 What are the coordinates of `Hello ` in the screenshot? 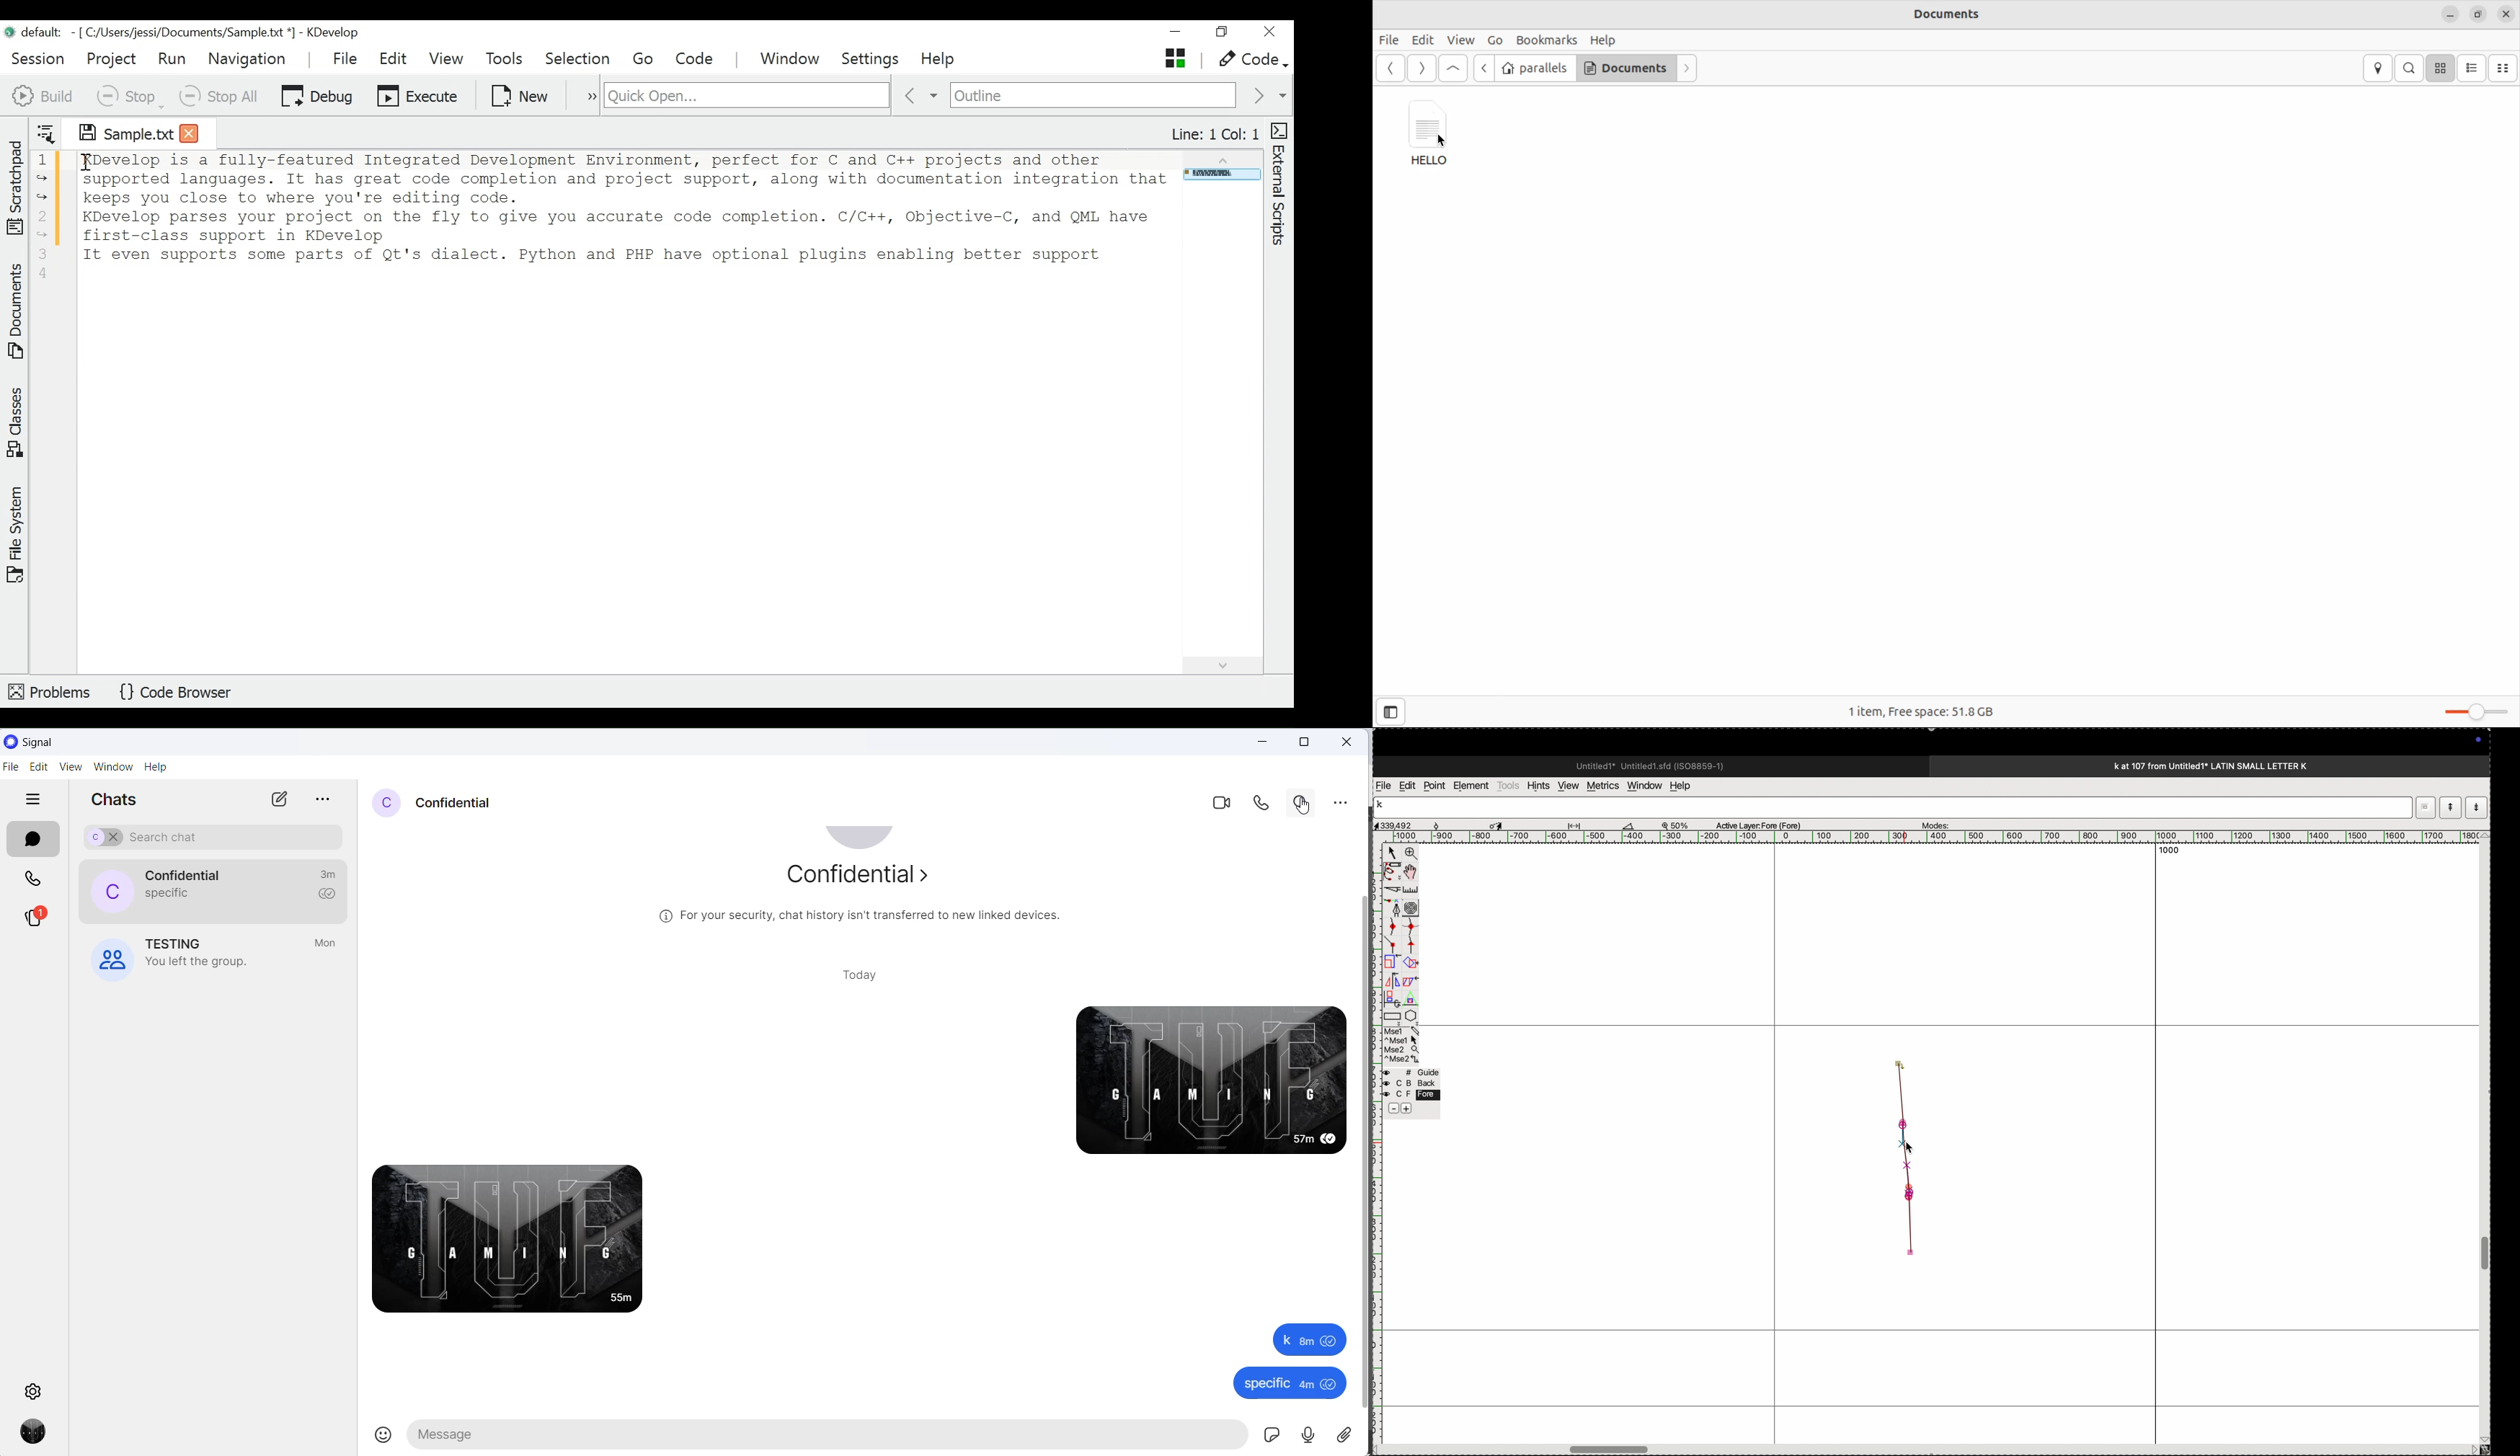 It's located at (1427, 134).